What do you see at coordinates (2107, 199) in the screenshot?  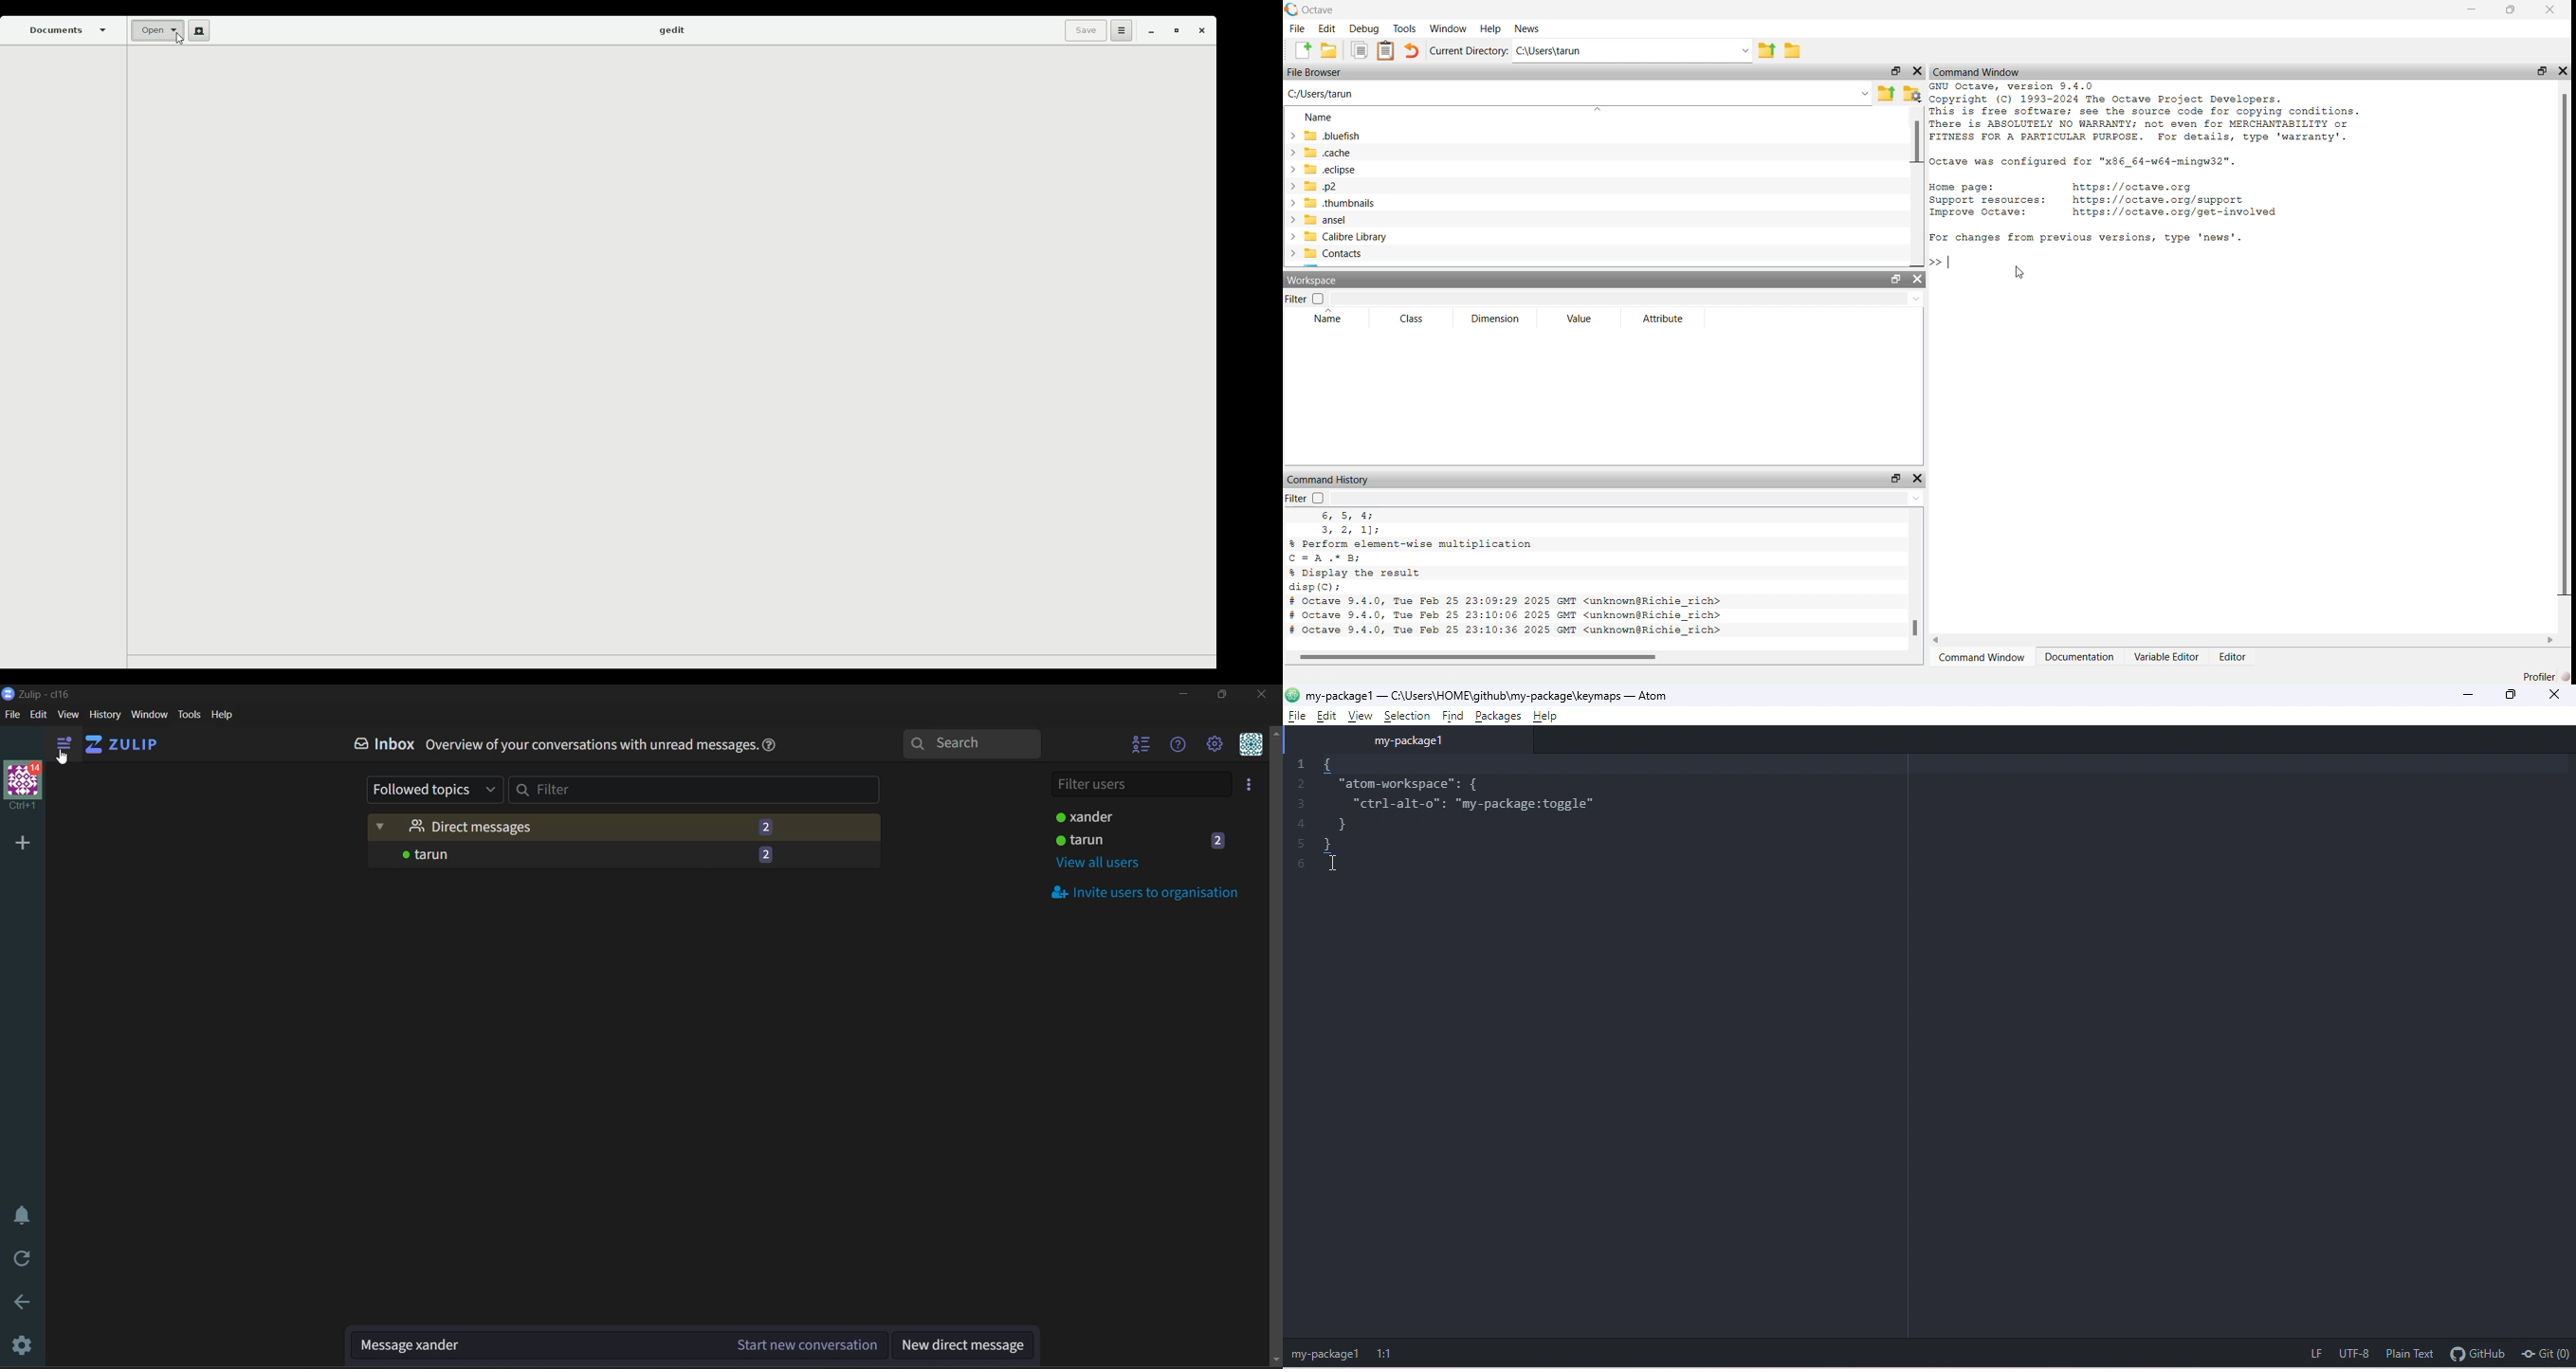 I see `Octave was configured for "x86_64-w64-mingw32".

Home page: https://octave.org

Support resources:  https://octave.org/support
Improve Octave: https://octave.org/get-involved
For changes from previous versions, type 'news'.` at bounding box center [2107, 199].